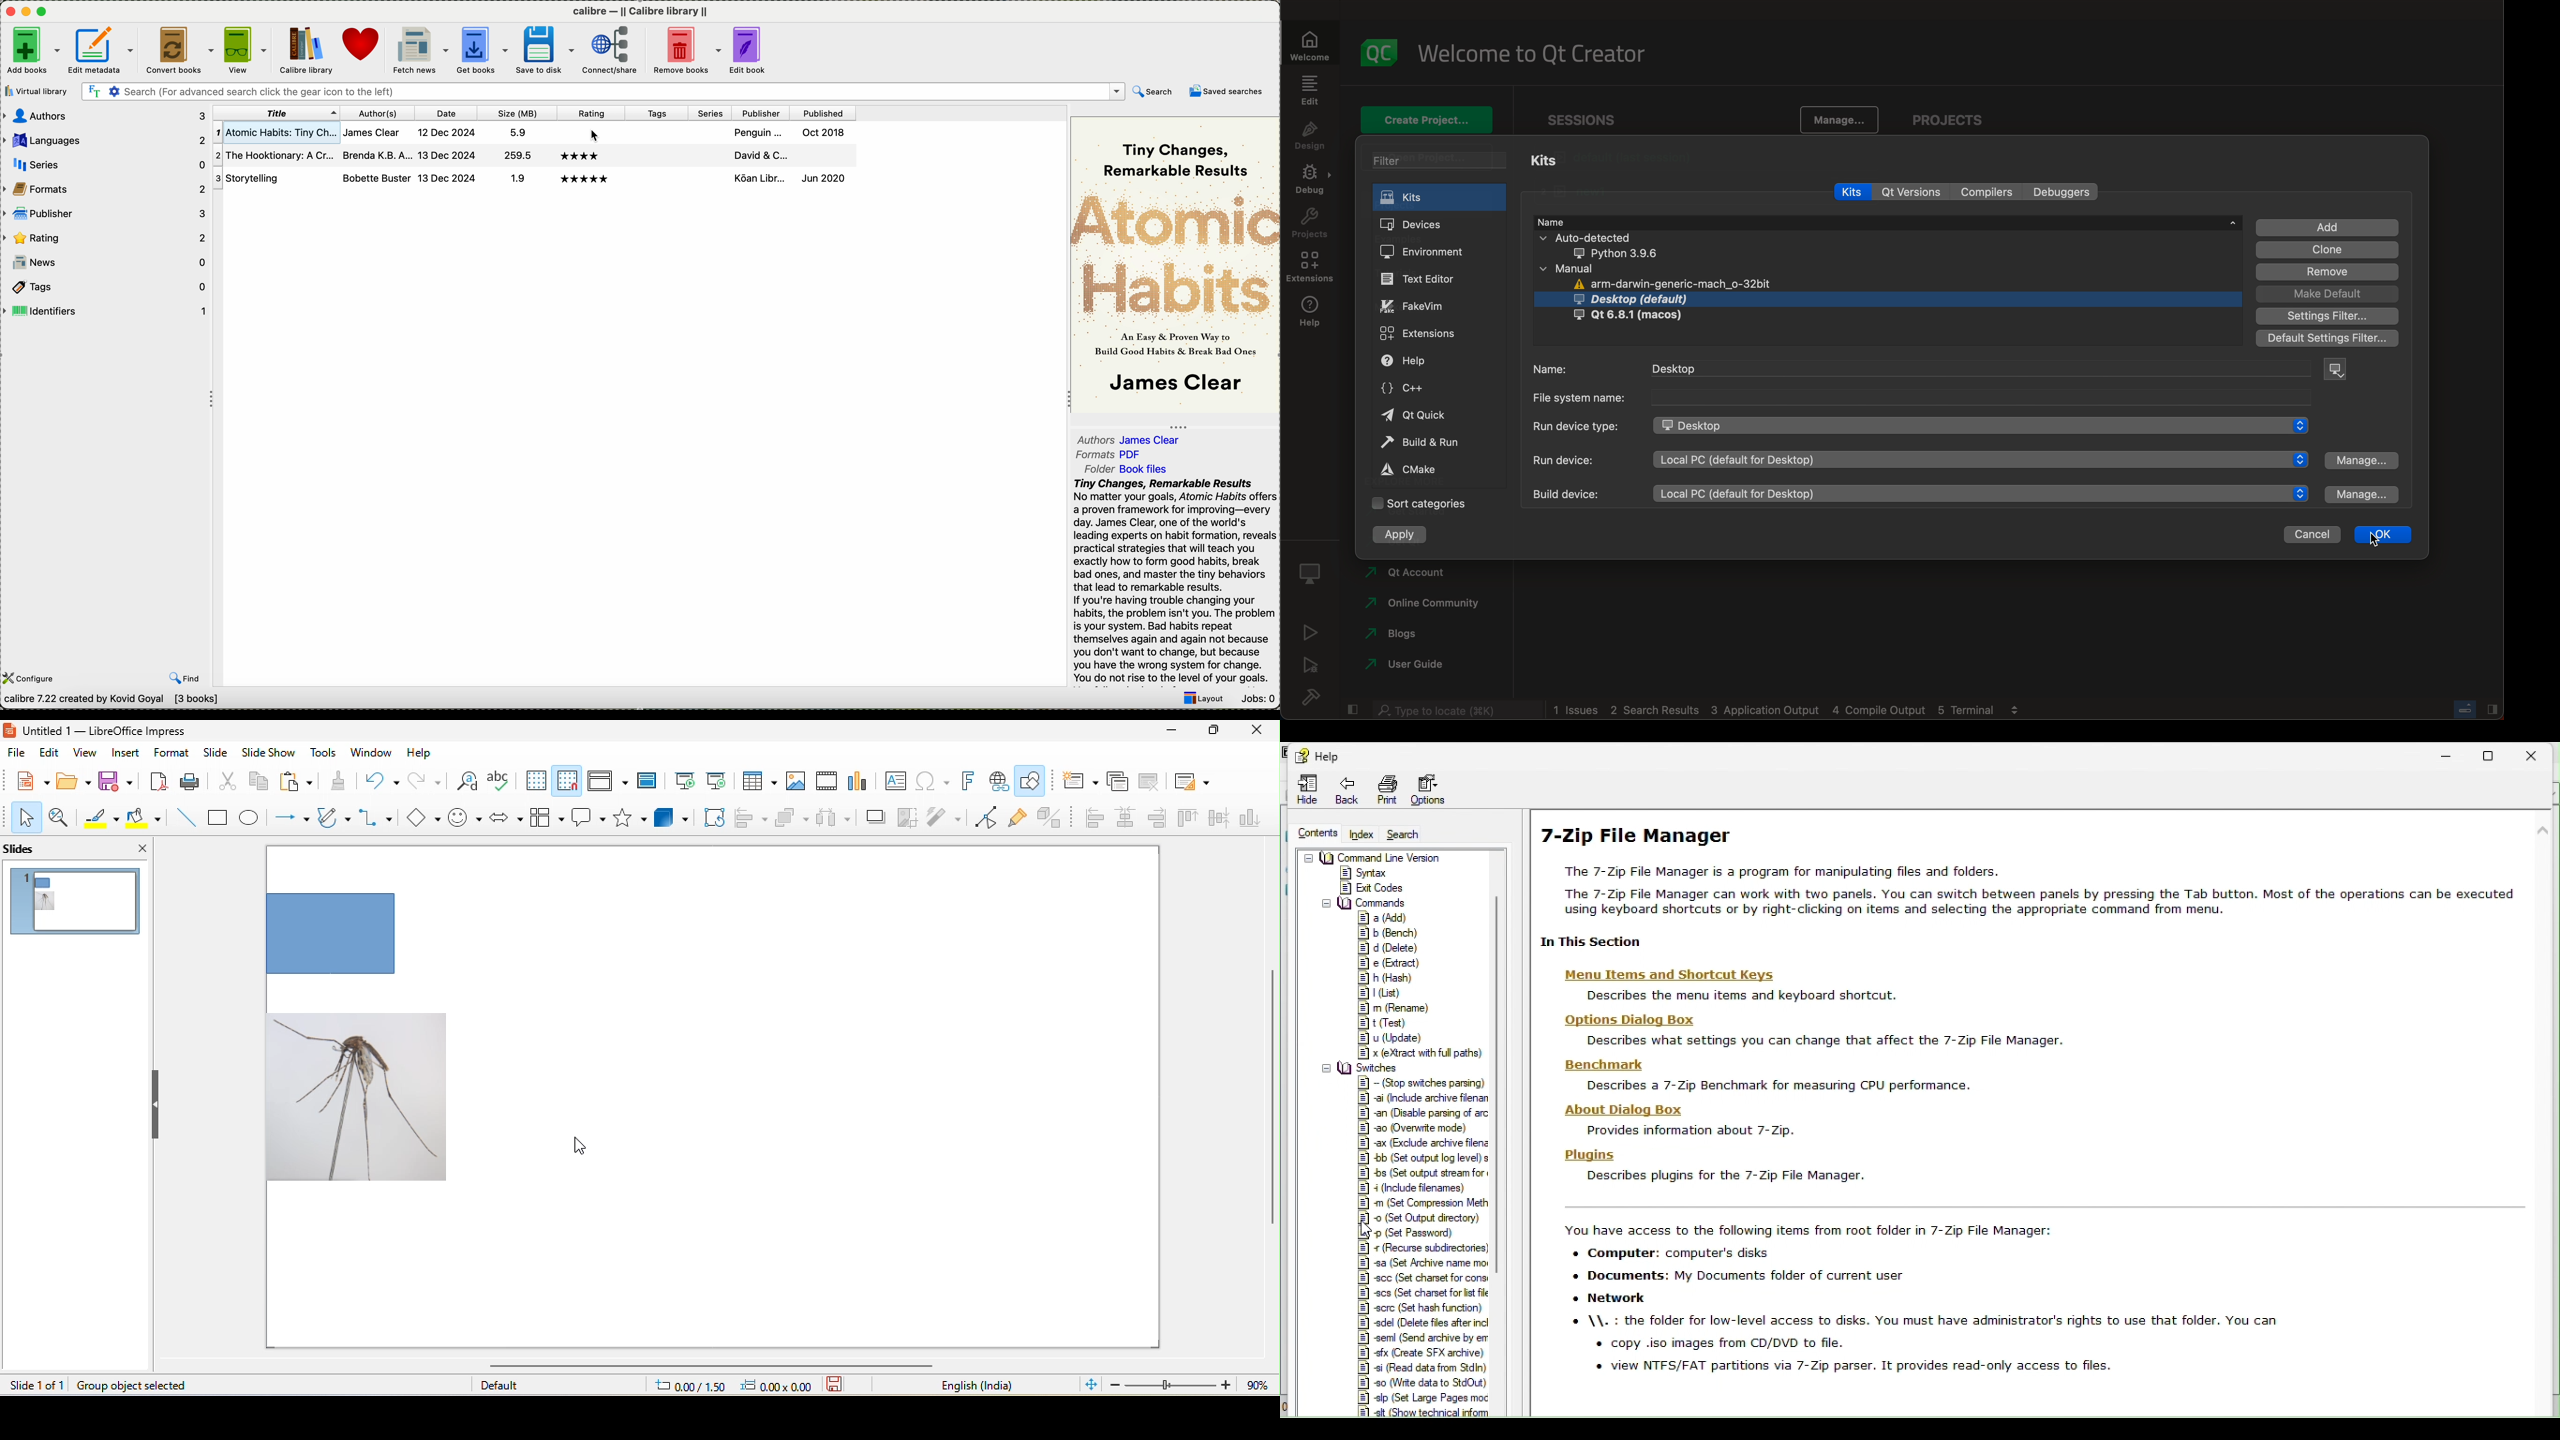  What do you see at coordinates (1056, 817) in the screenshot?
I see `toggle extrusion` at bounding box center [1056, 817].